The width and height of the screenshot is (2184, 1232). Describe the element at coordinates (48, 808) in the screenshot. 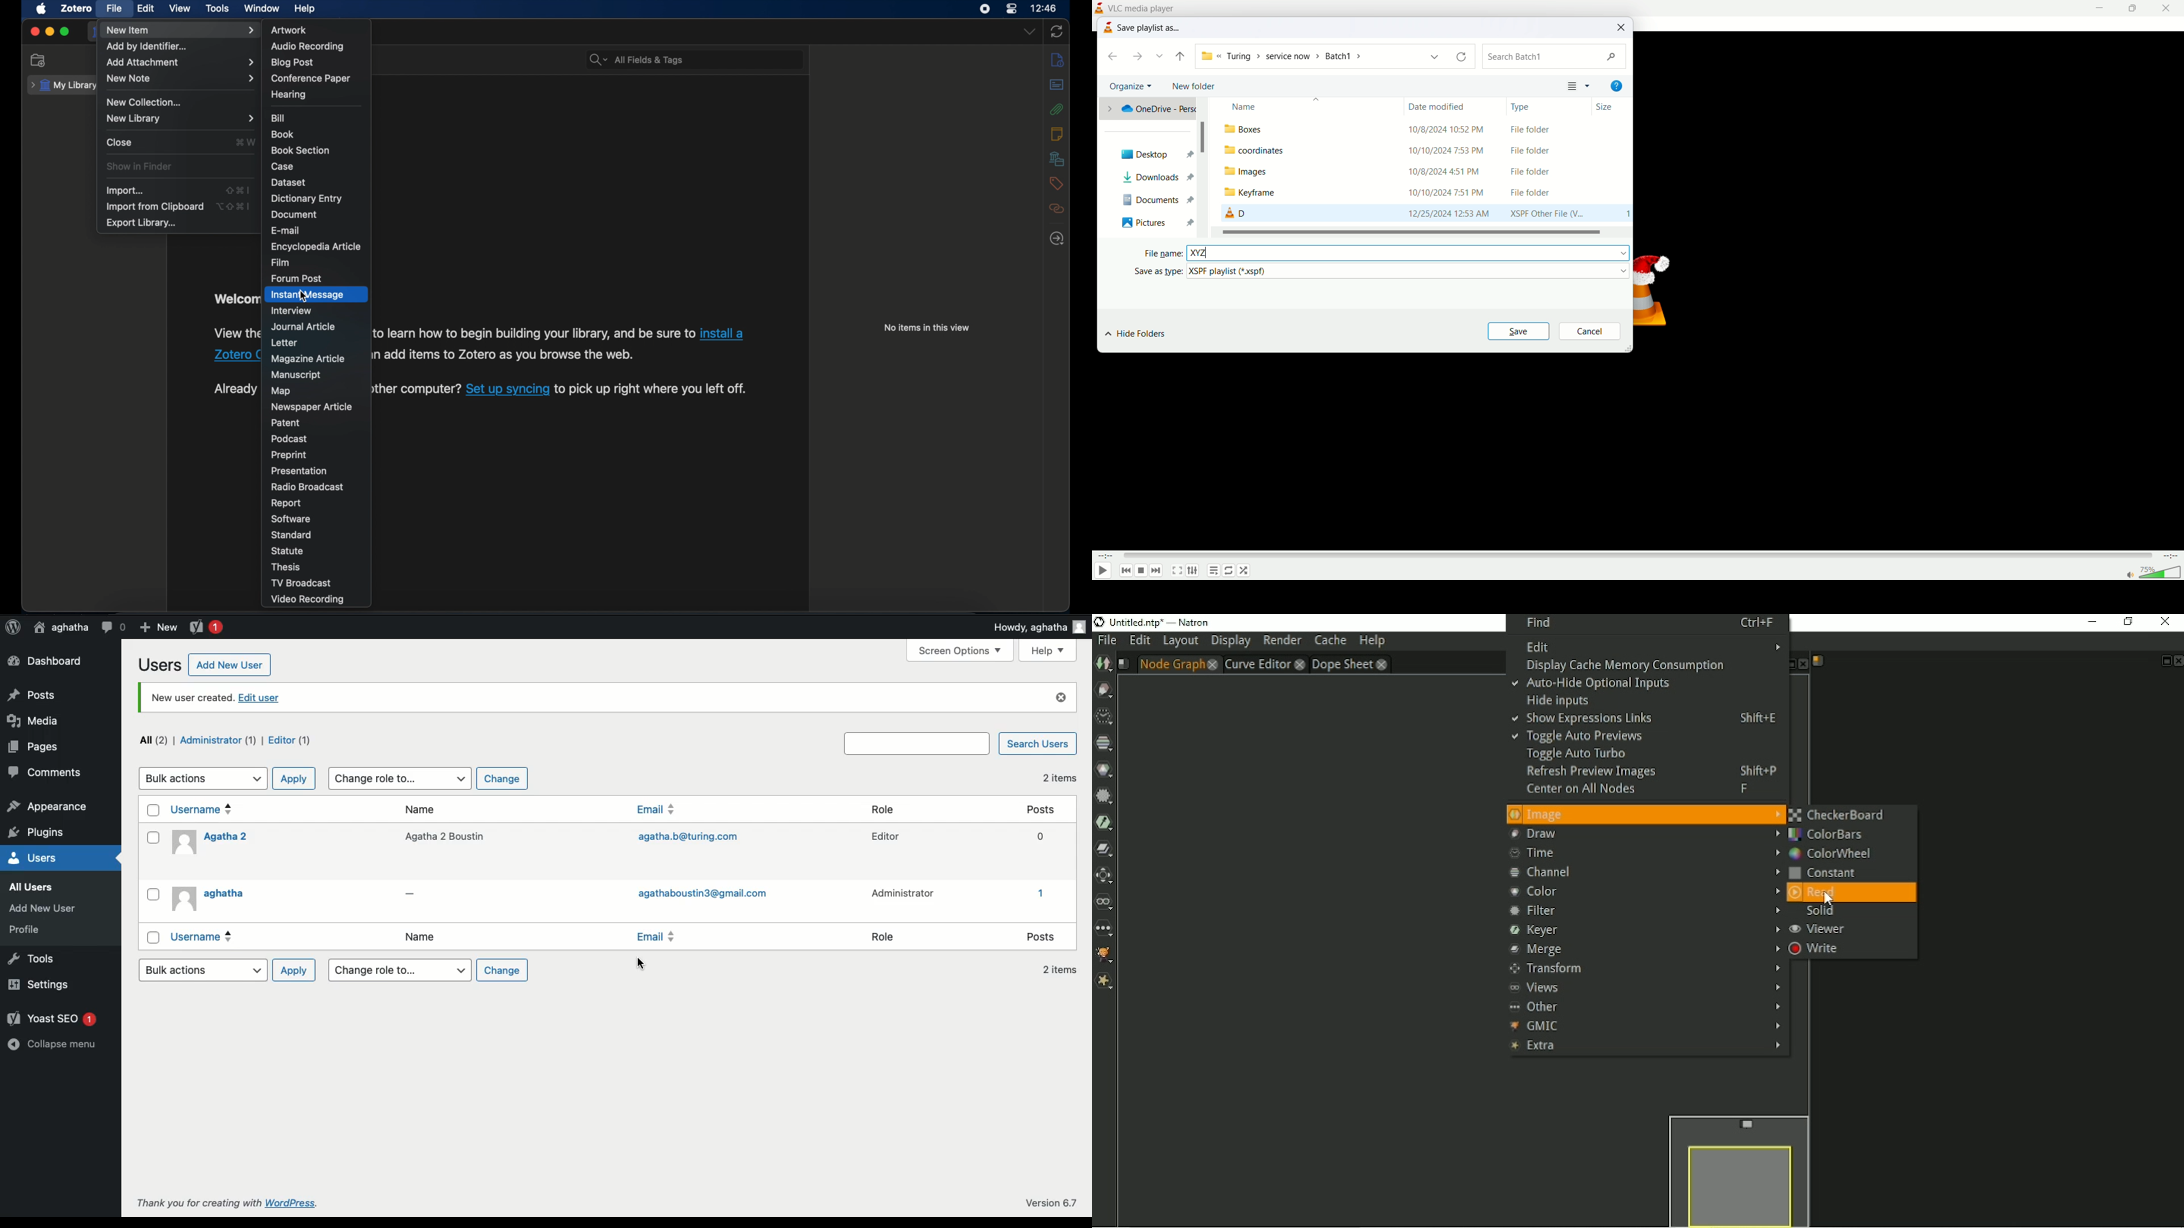

I see `appearance` at that location.